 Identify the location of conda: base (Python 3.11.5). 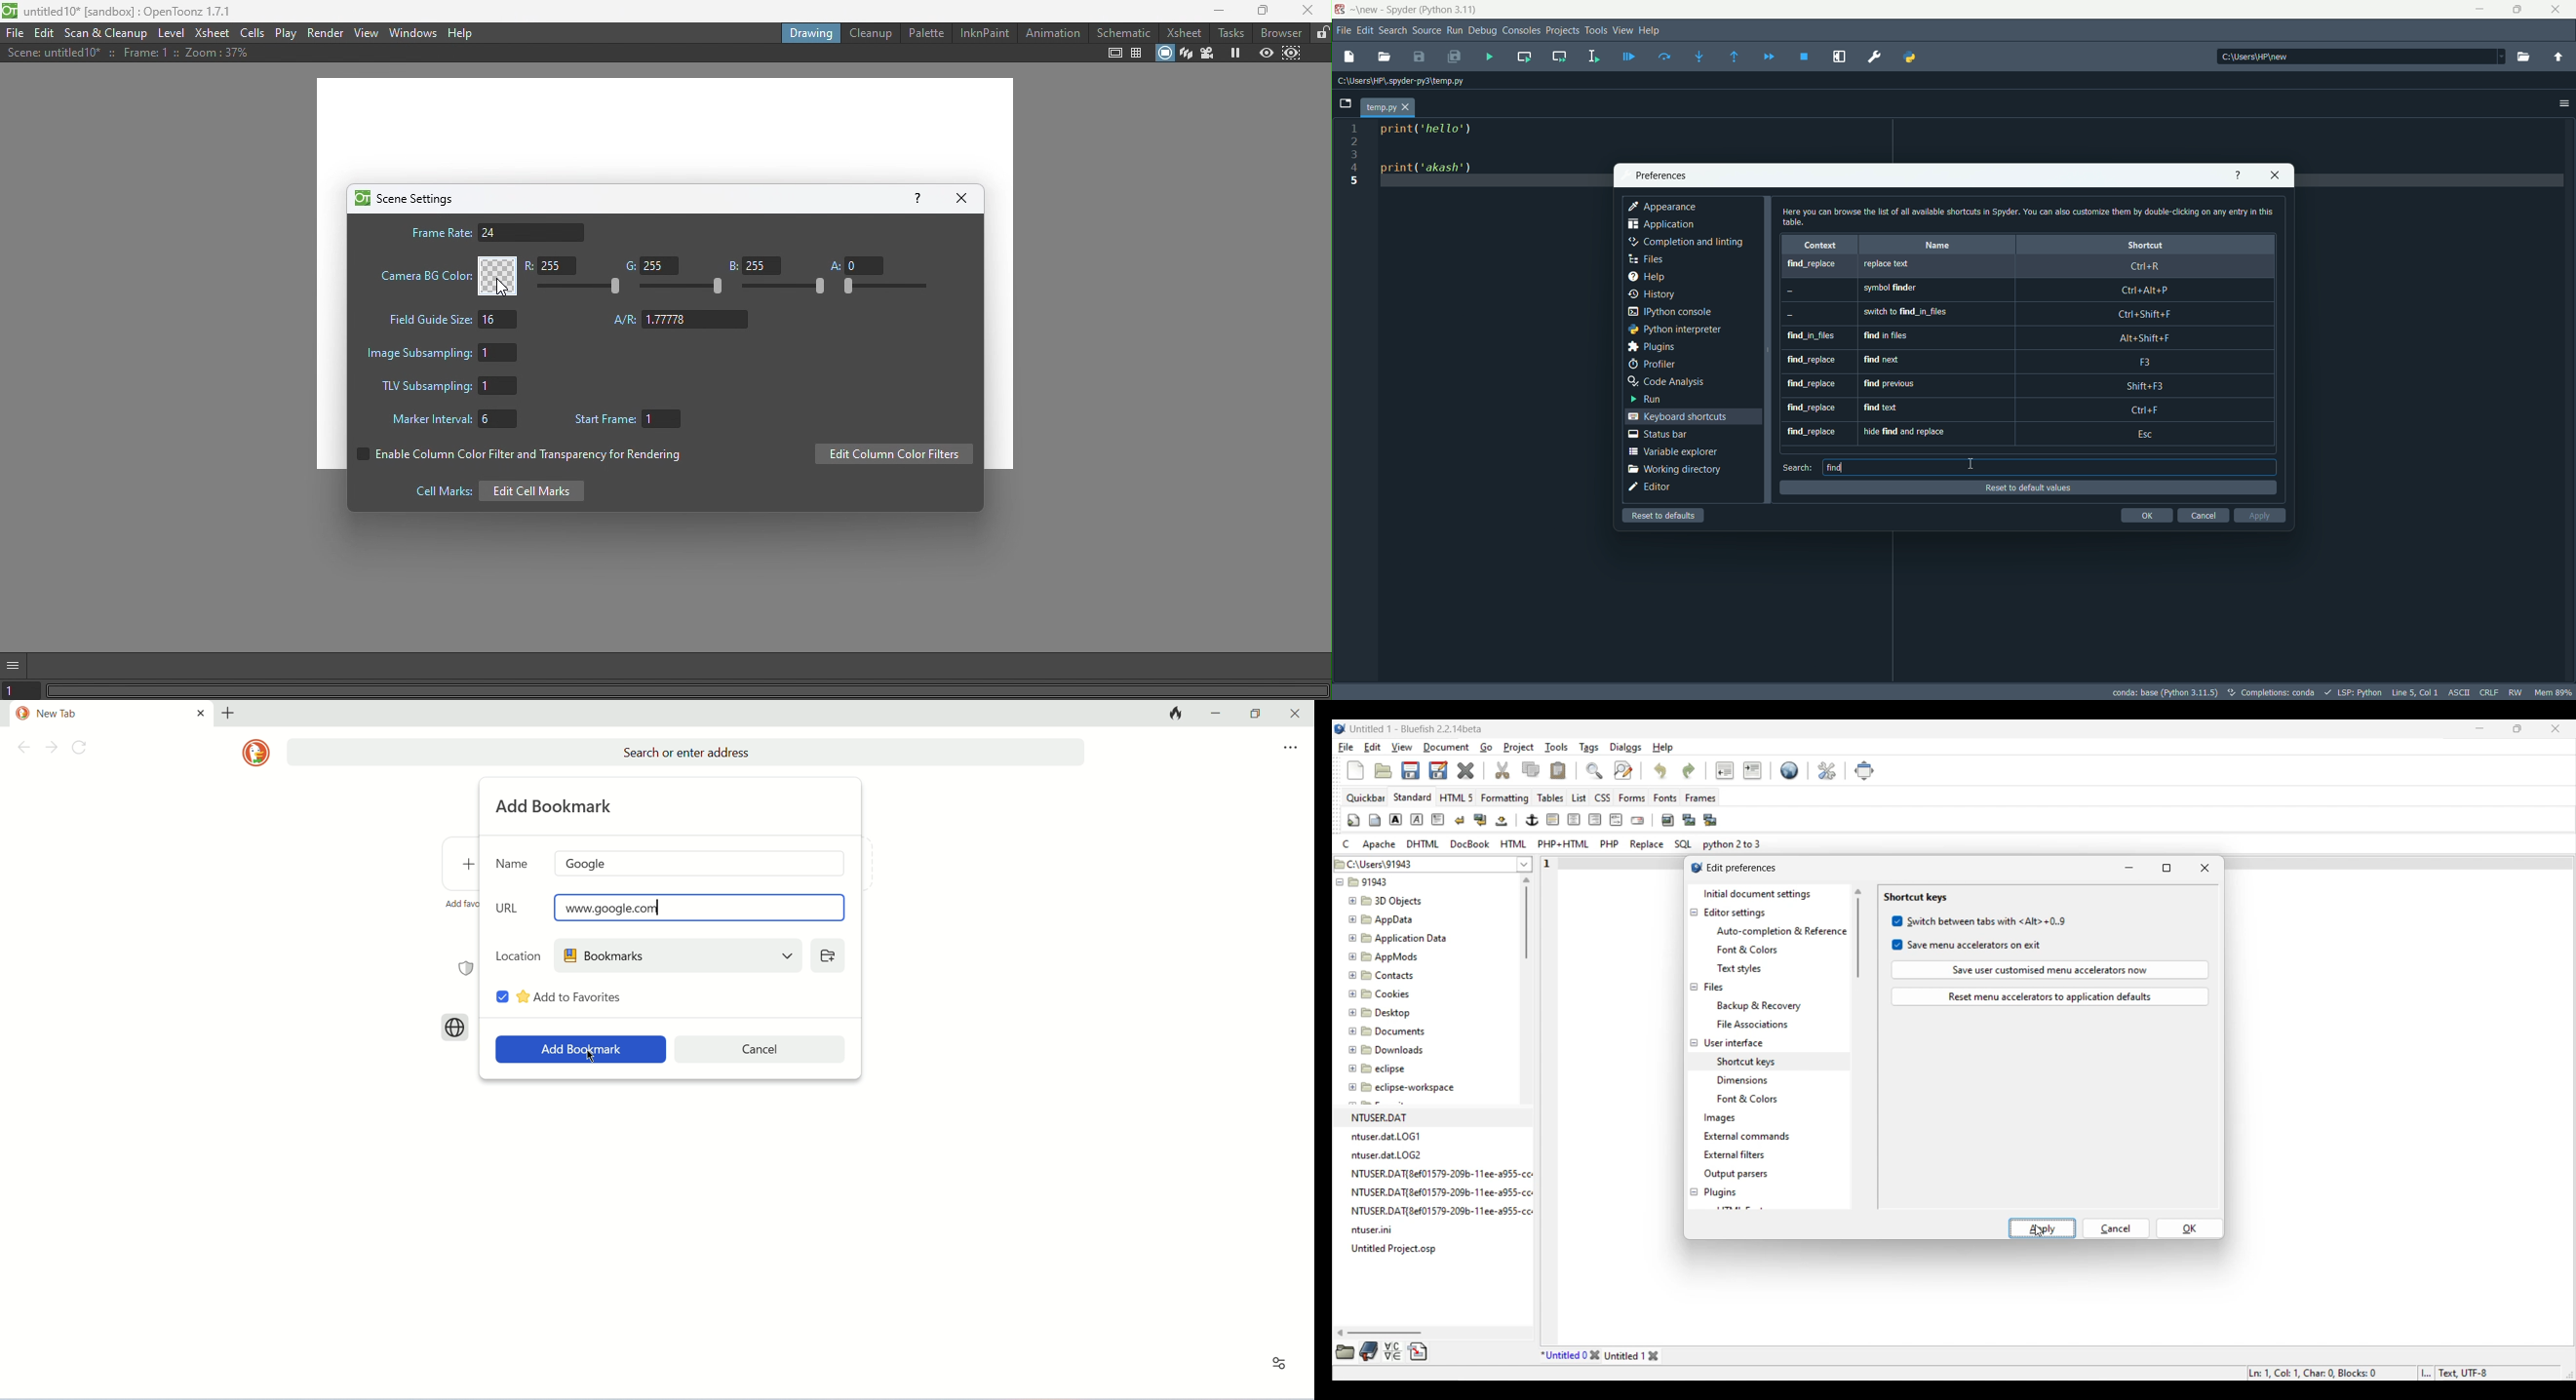
(2165, 693).